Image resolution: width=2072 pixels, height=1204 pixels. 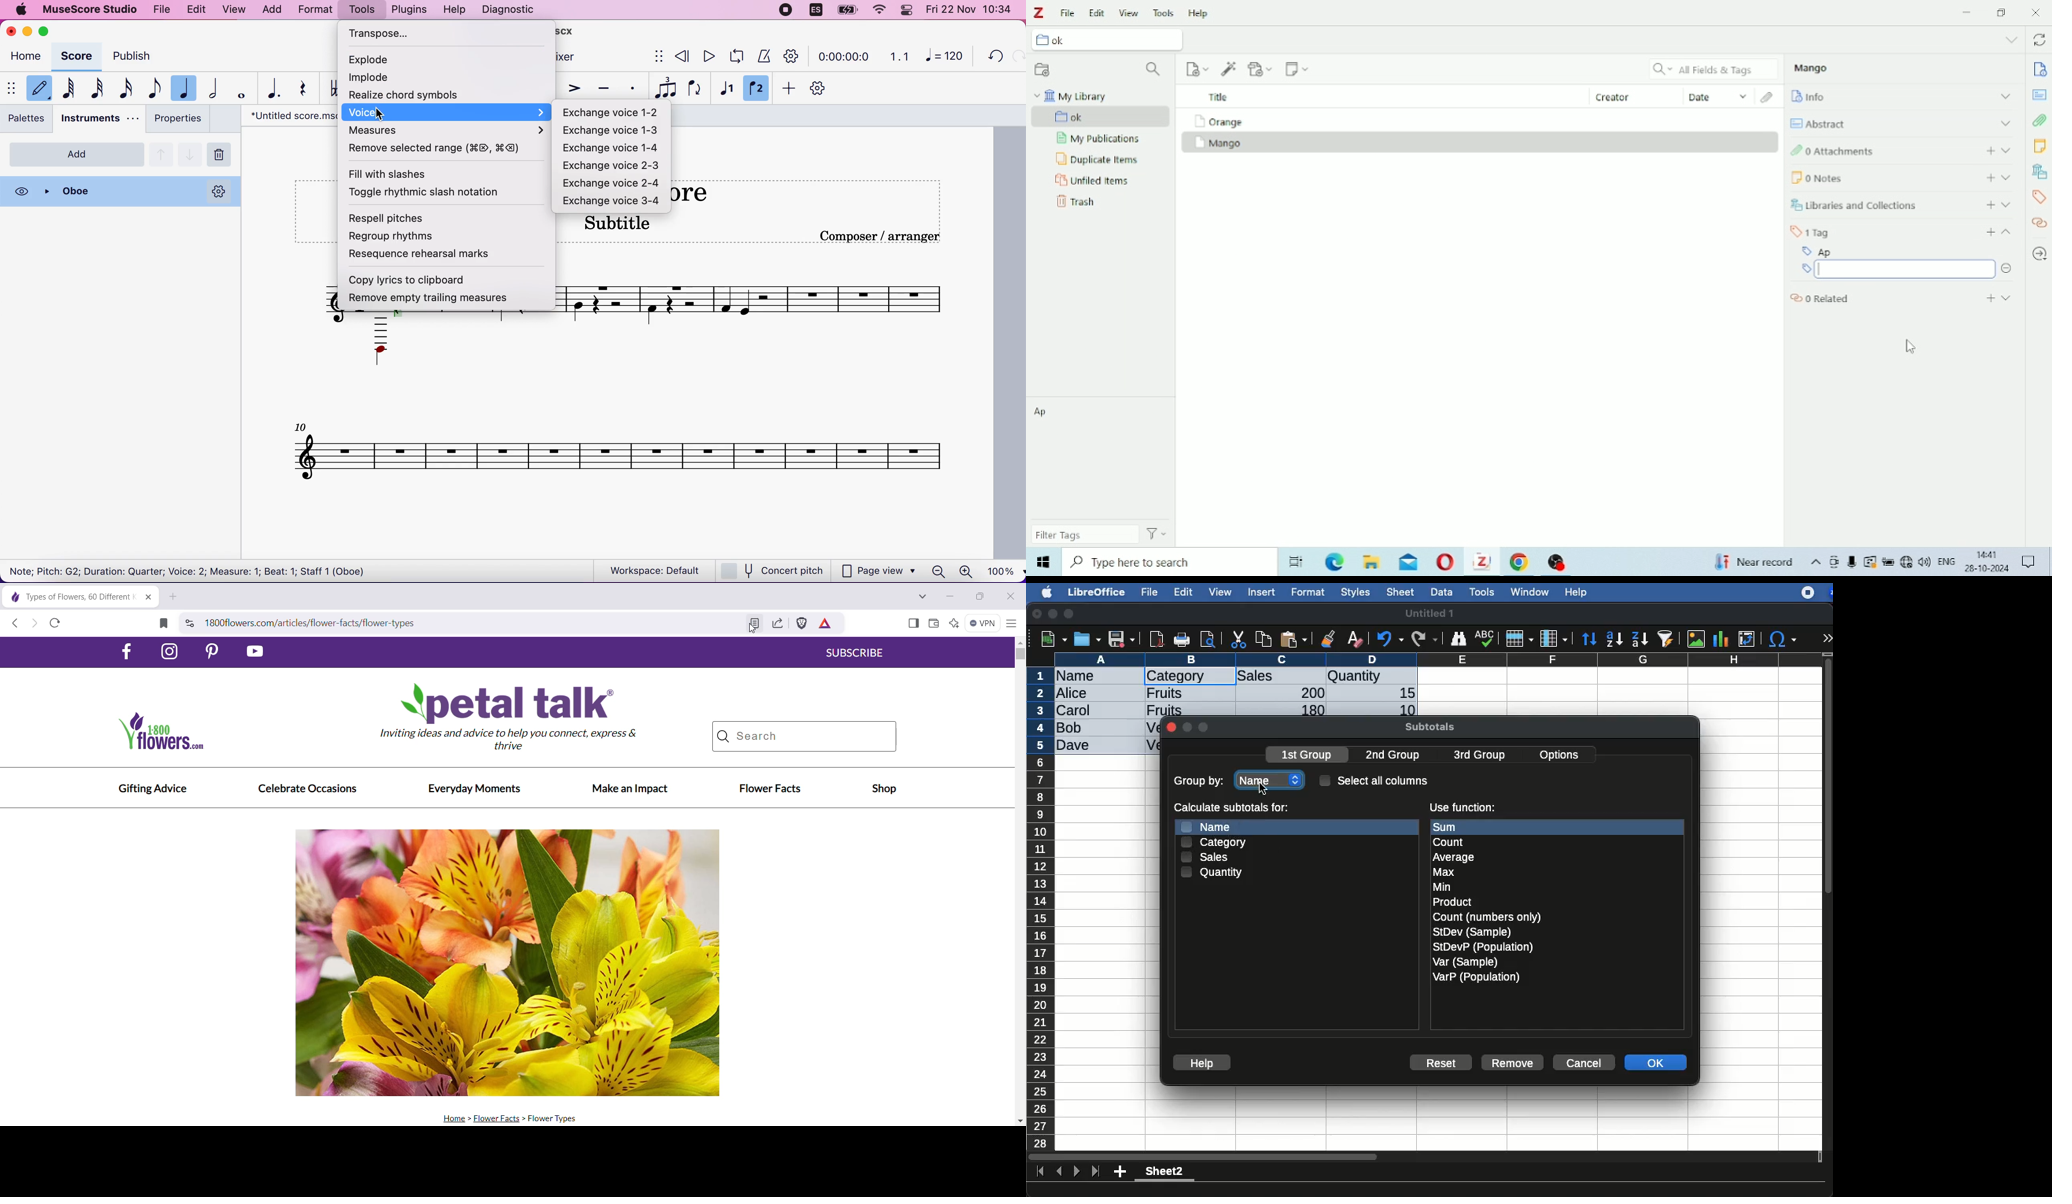 What do you see at coordinates (1298, 70) in the screenshot?
I see `New Note` at bounding box center [1298, 70].